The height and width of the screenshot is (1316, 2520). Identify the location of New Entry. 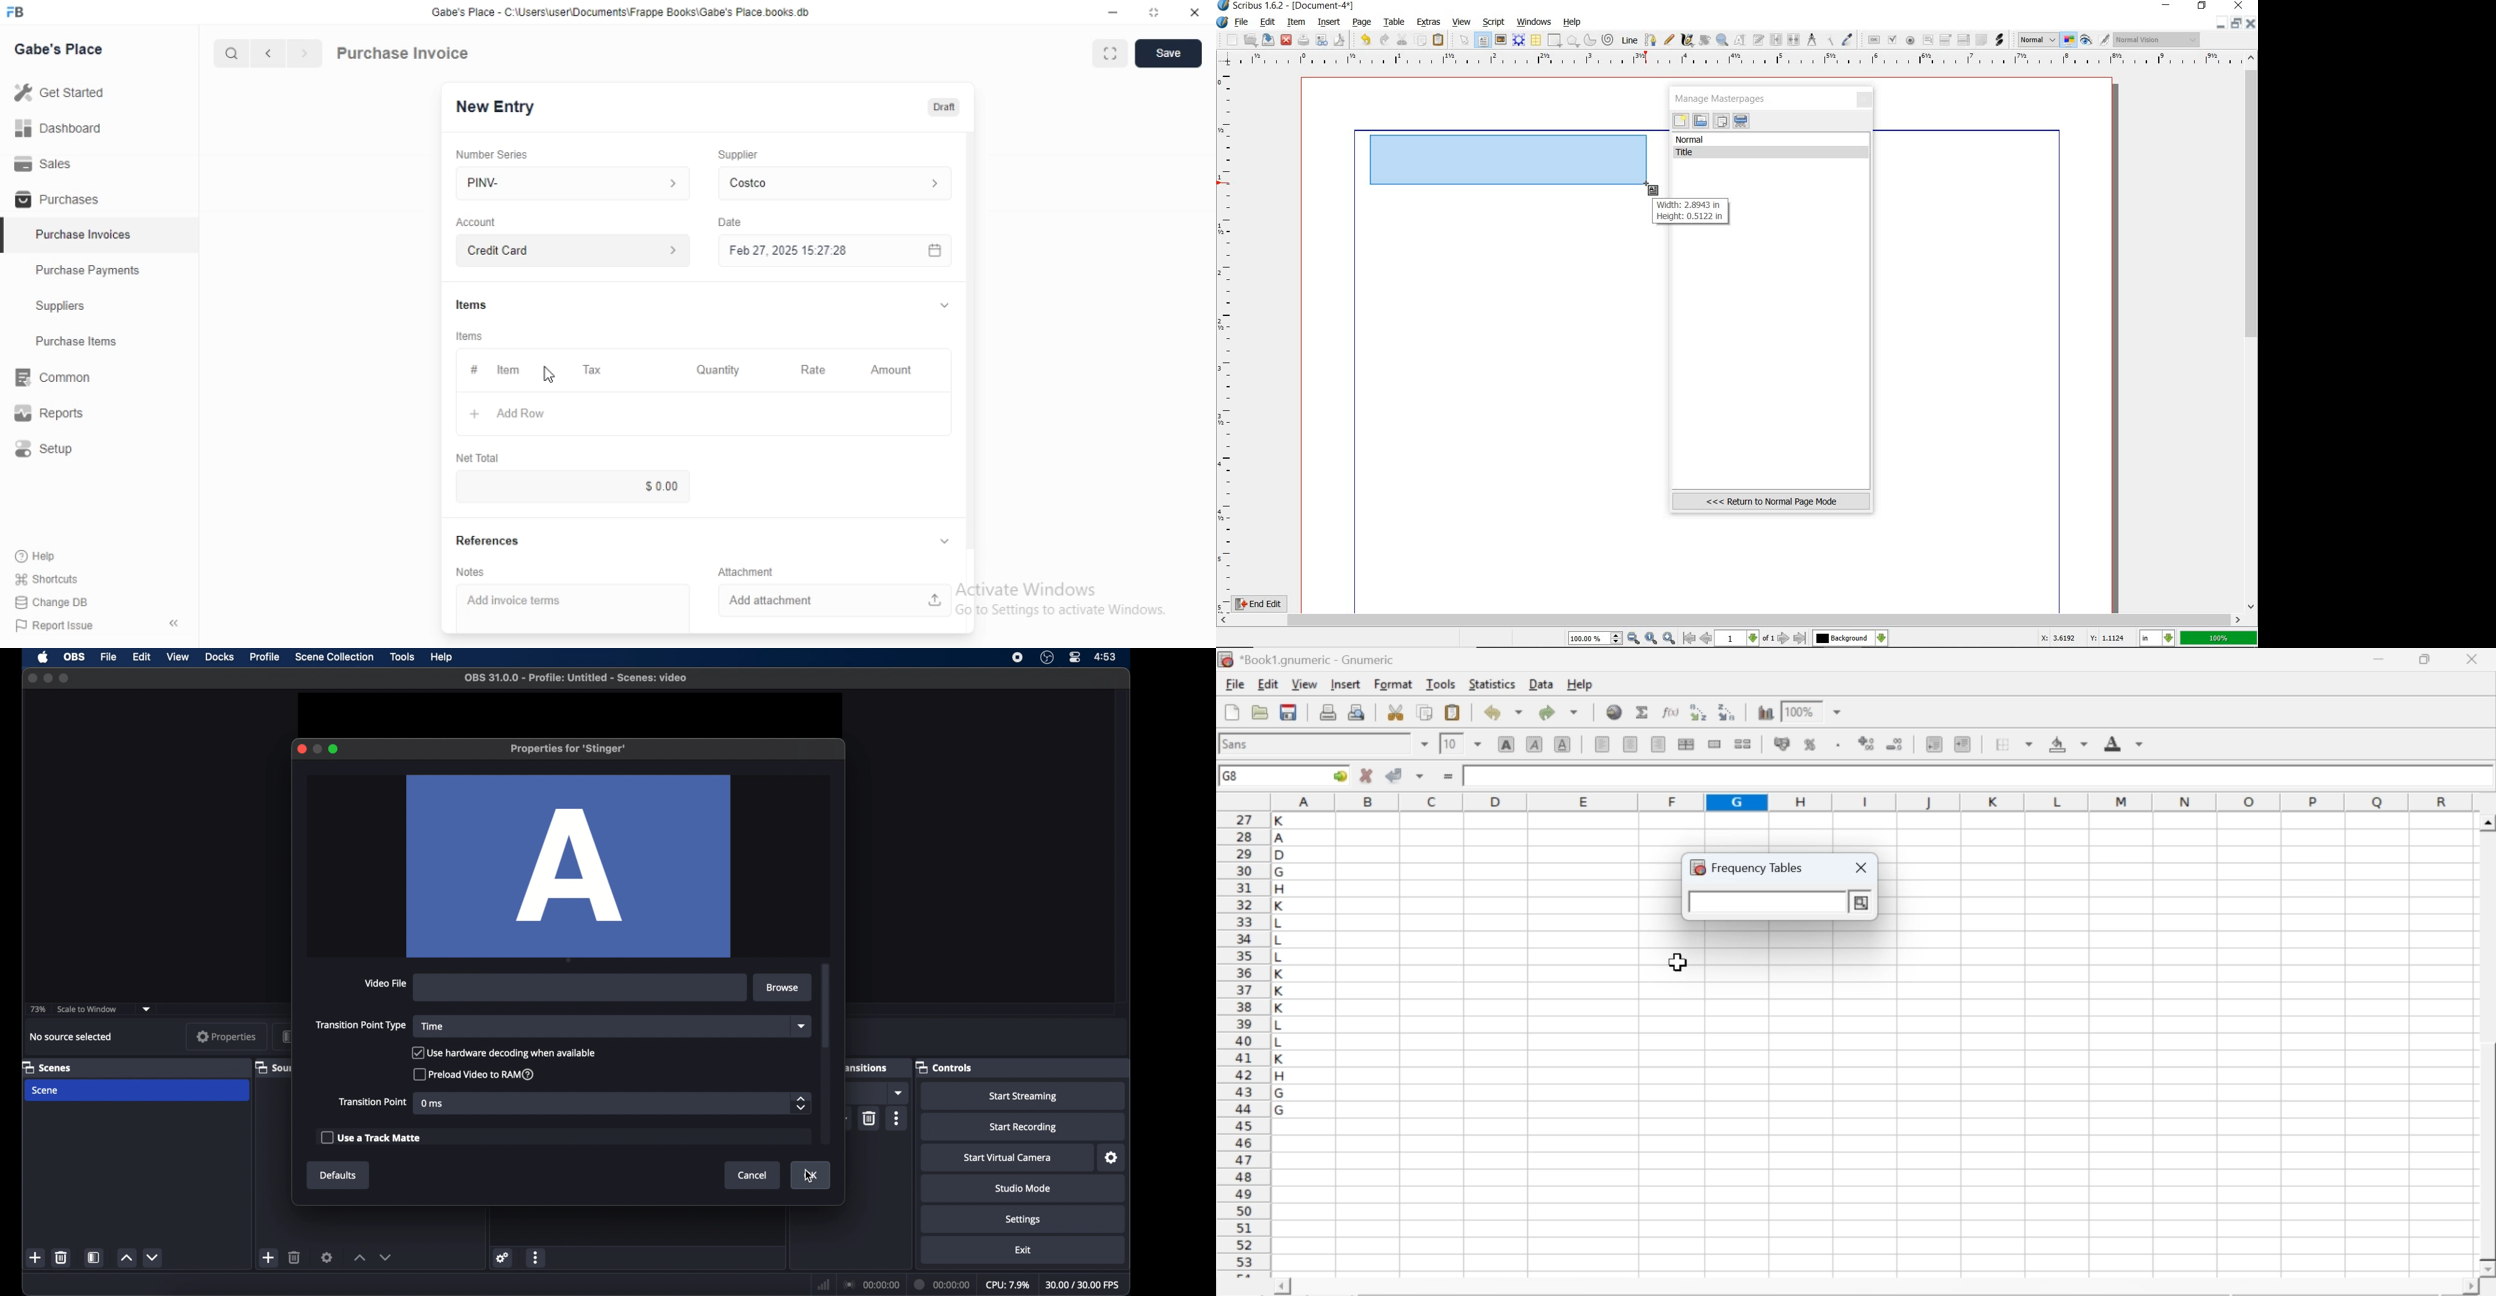
(496, 107).